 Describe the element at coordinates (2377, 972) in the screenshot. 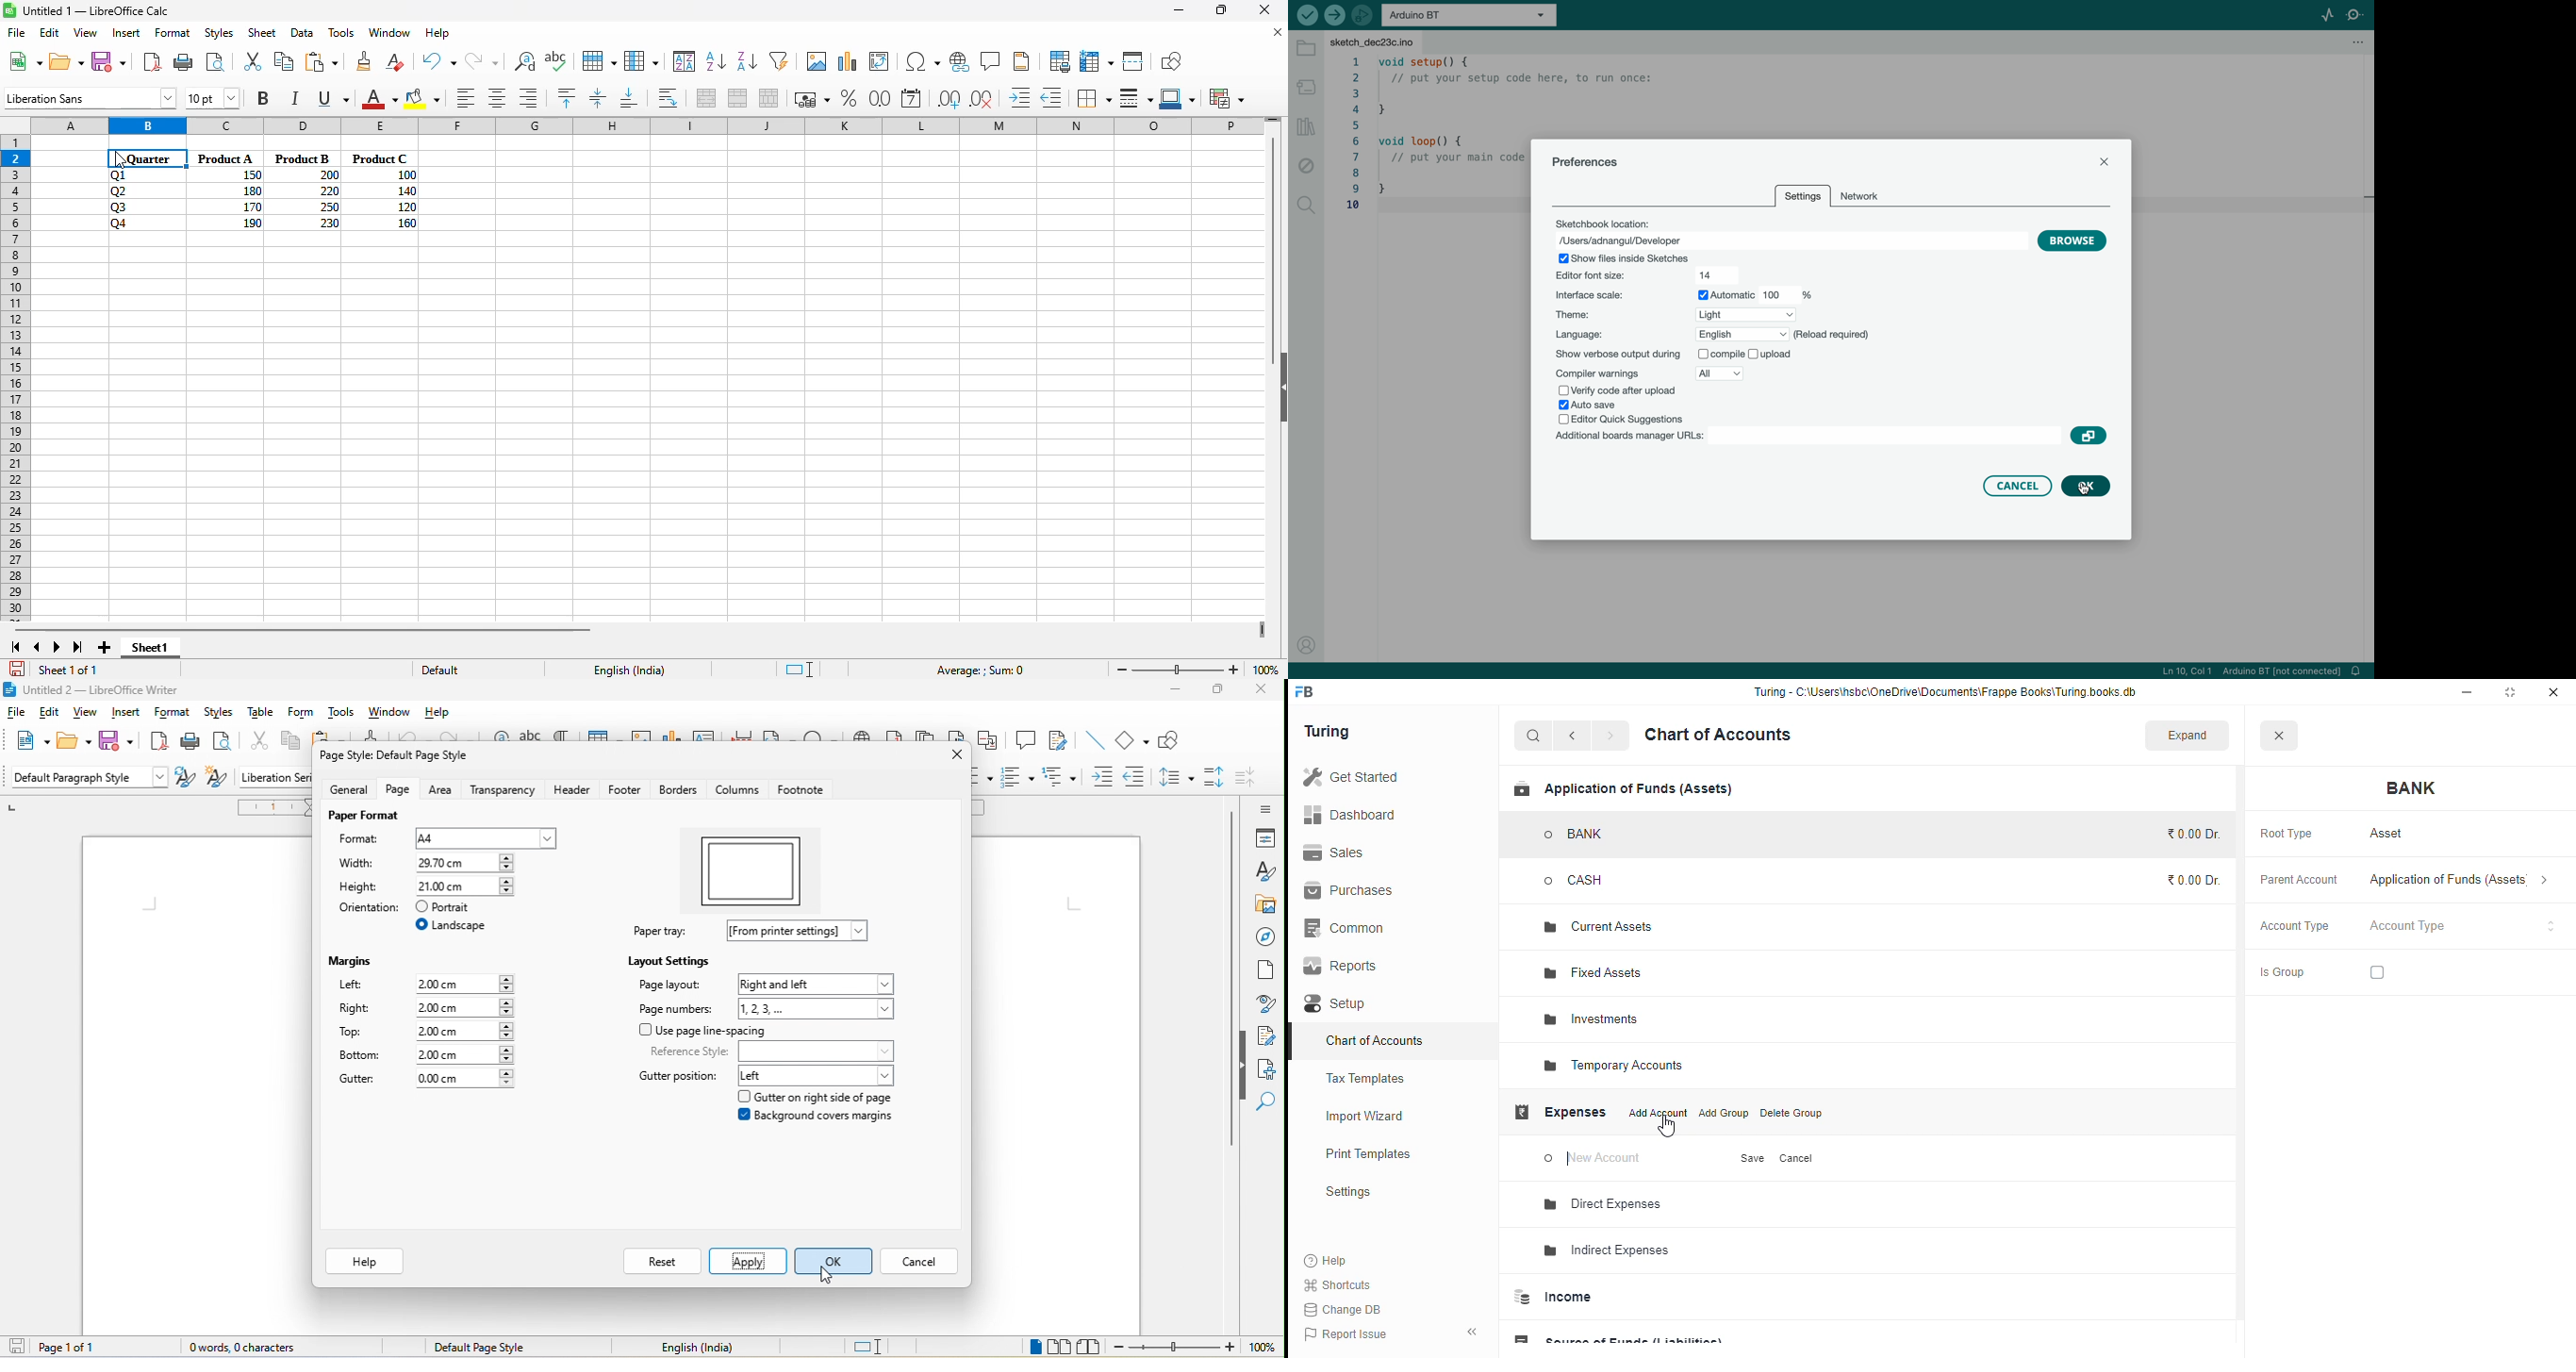

I see `checkbox` at that location.